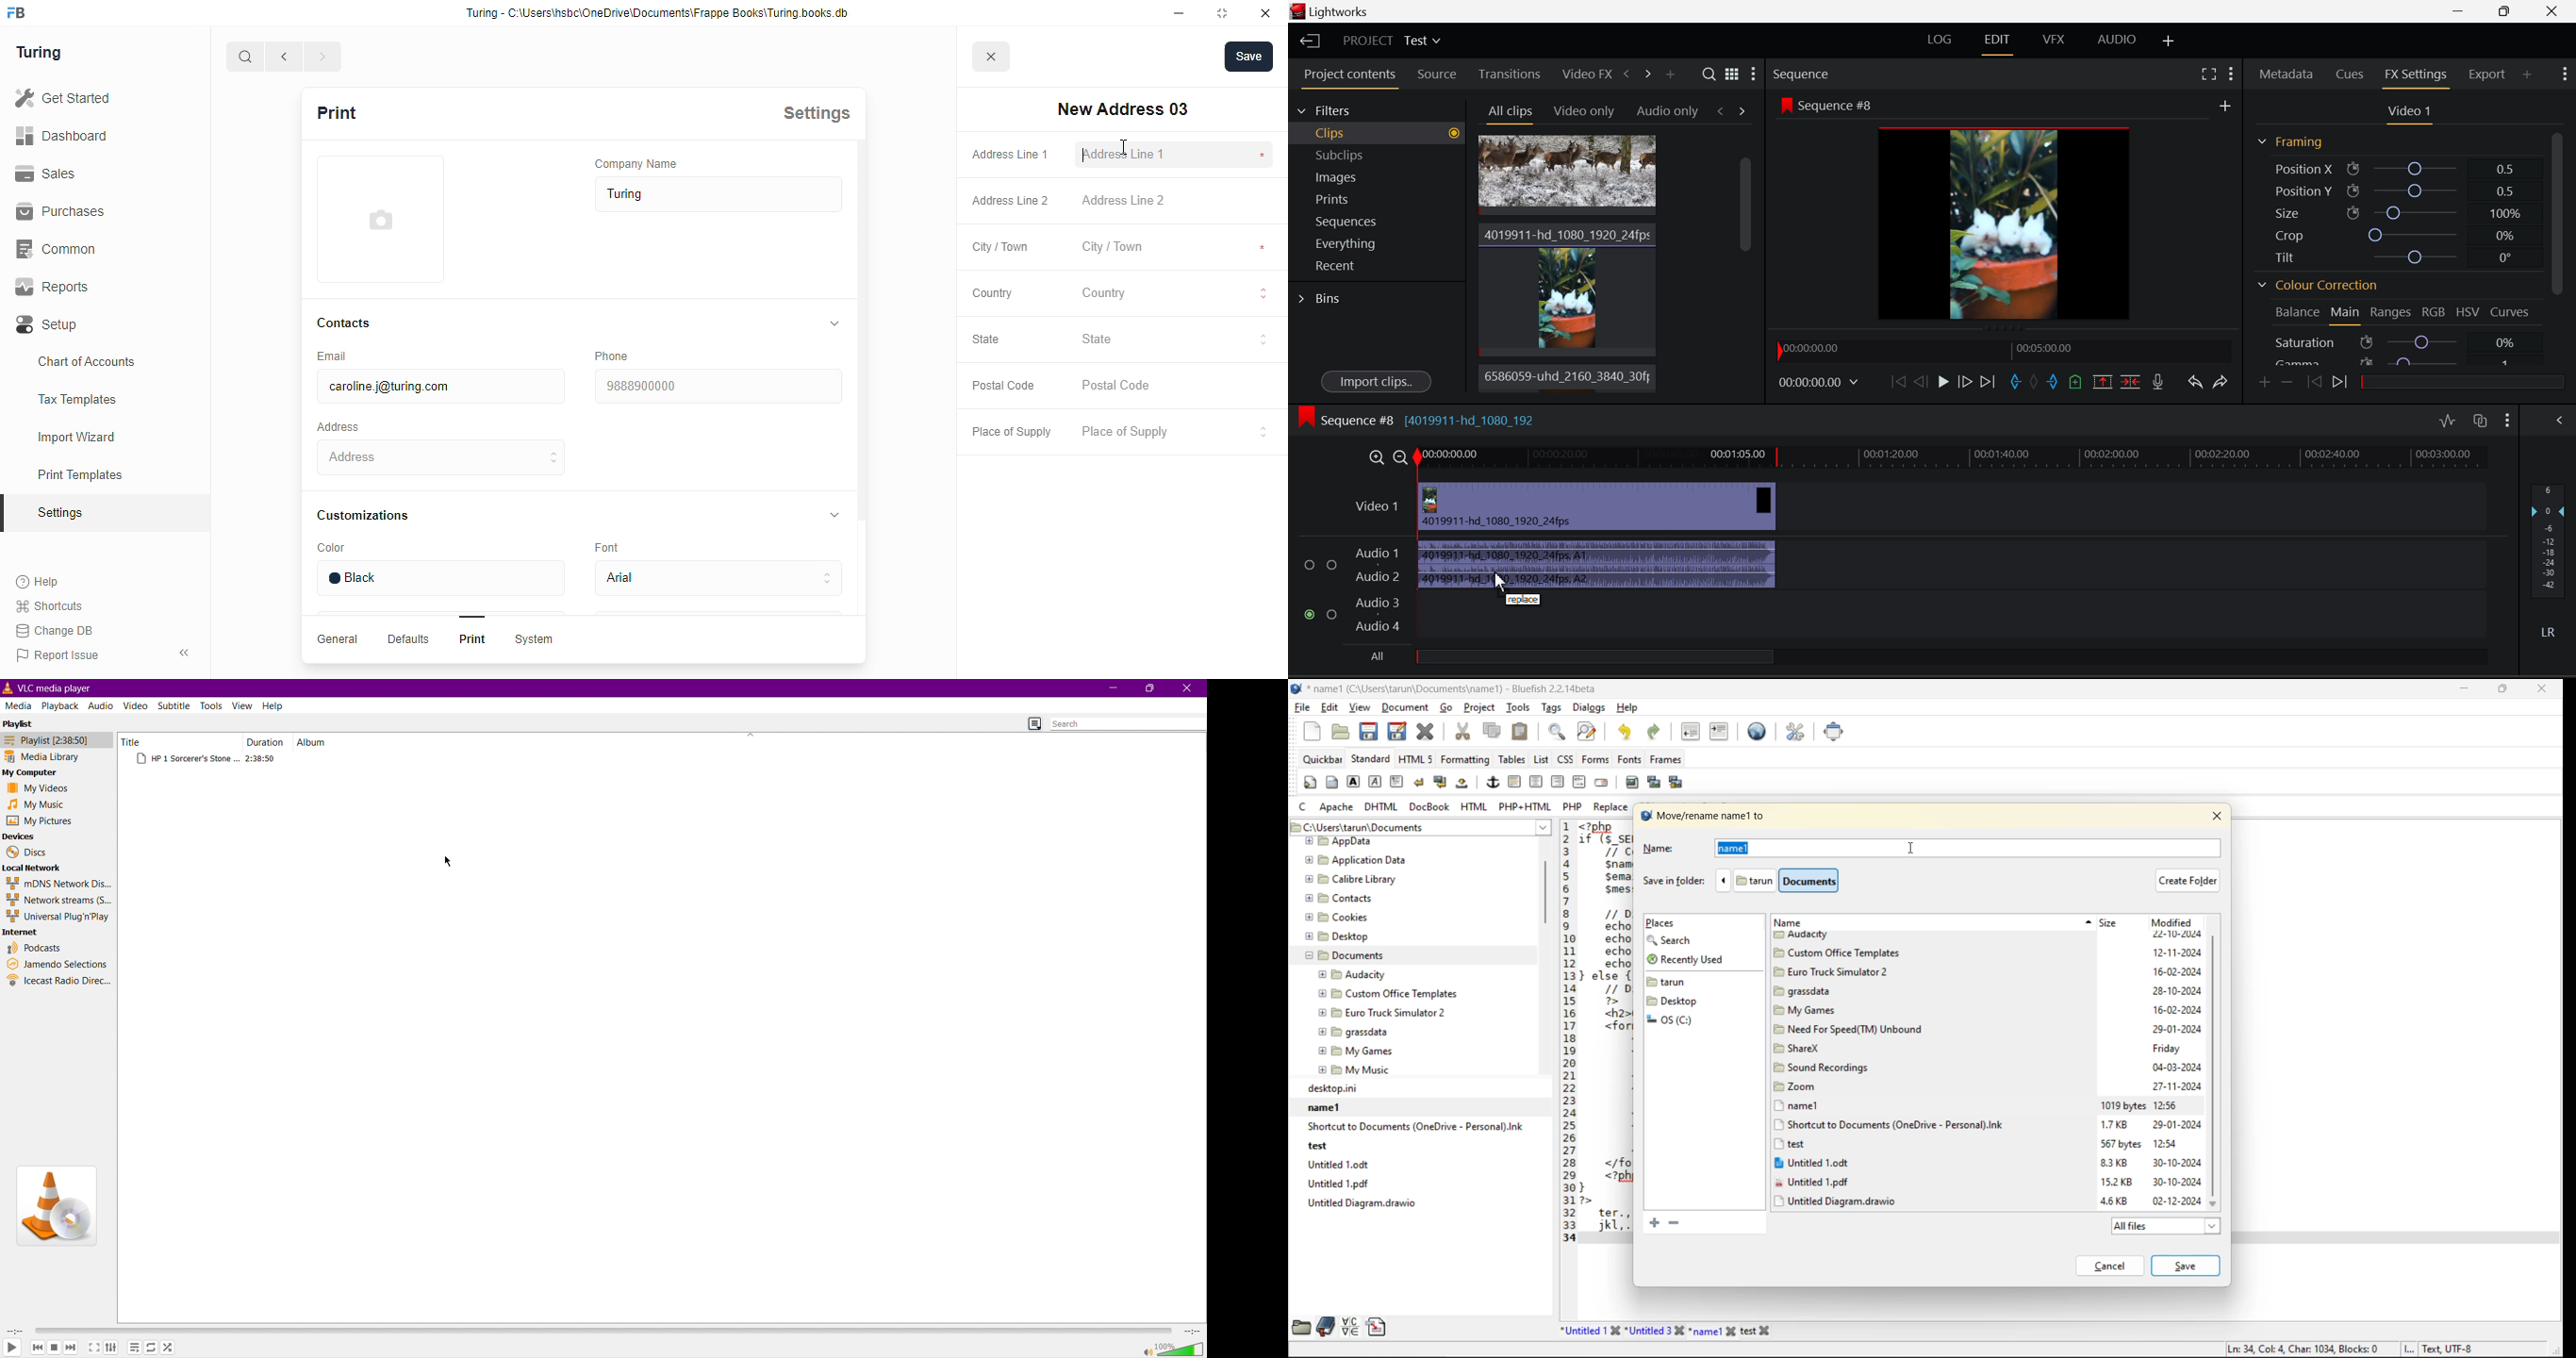 The height and width of the screenshot is (1372, 2576). Describe the element at coordinates (60, 705) in the screenshot. I see `Playback` at that location.